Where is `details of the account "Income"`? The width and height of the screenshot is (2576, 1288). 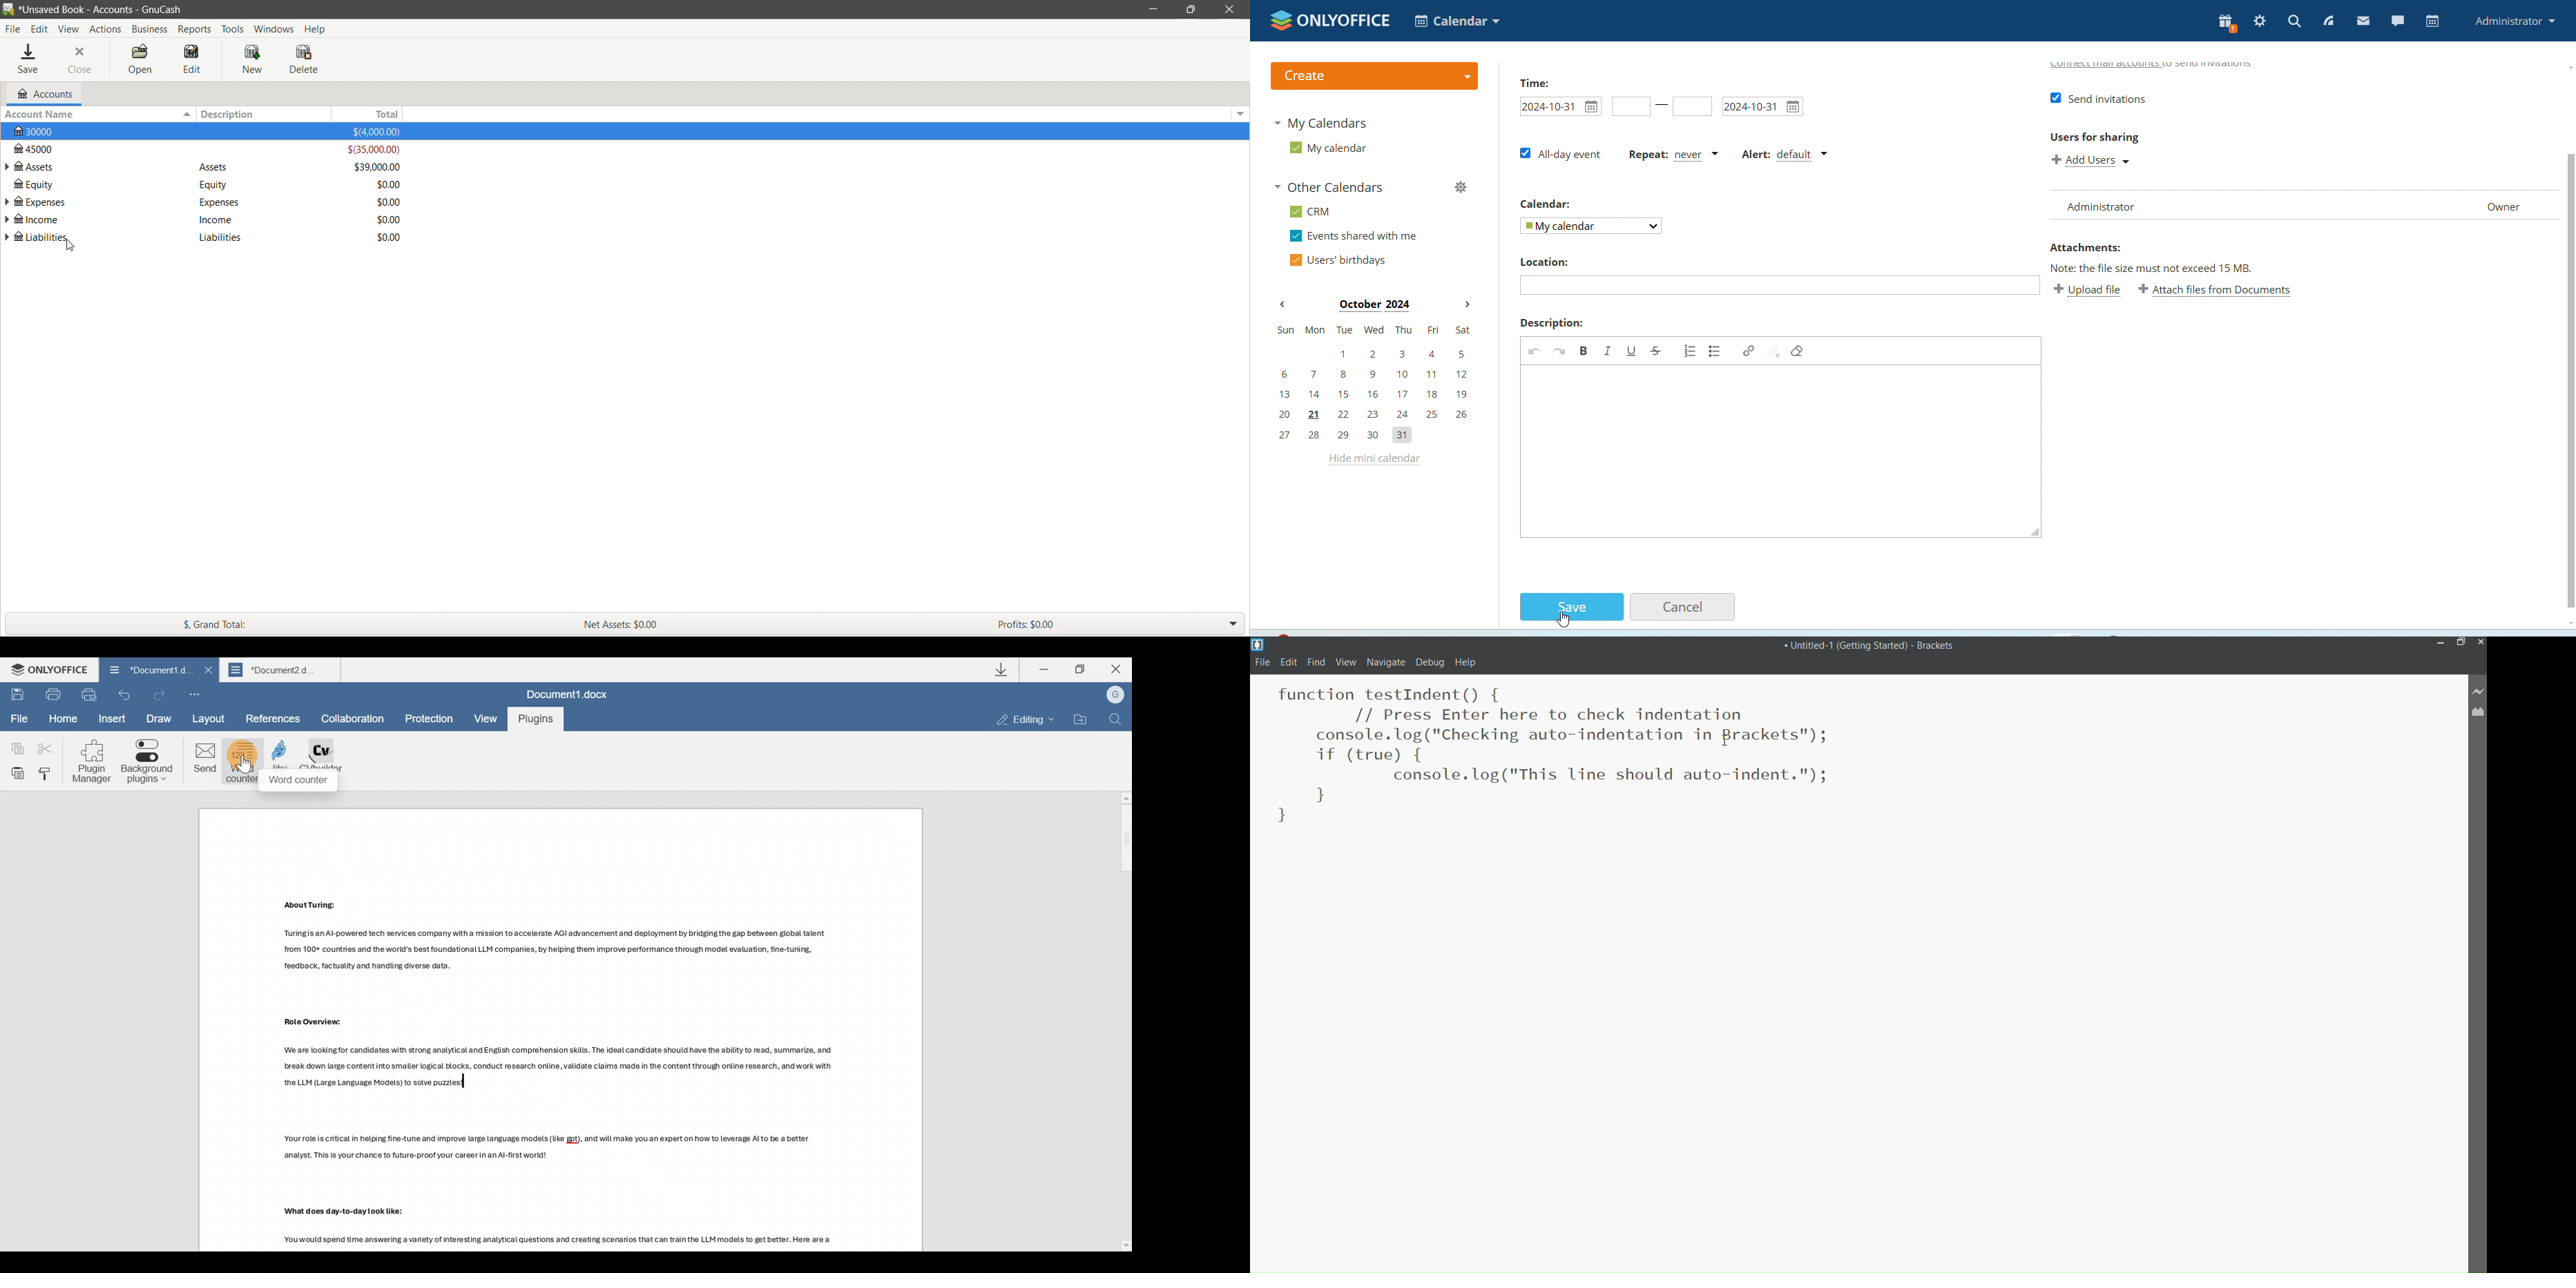
details of the account "Income" is located at coordinates (216, 219).